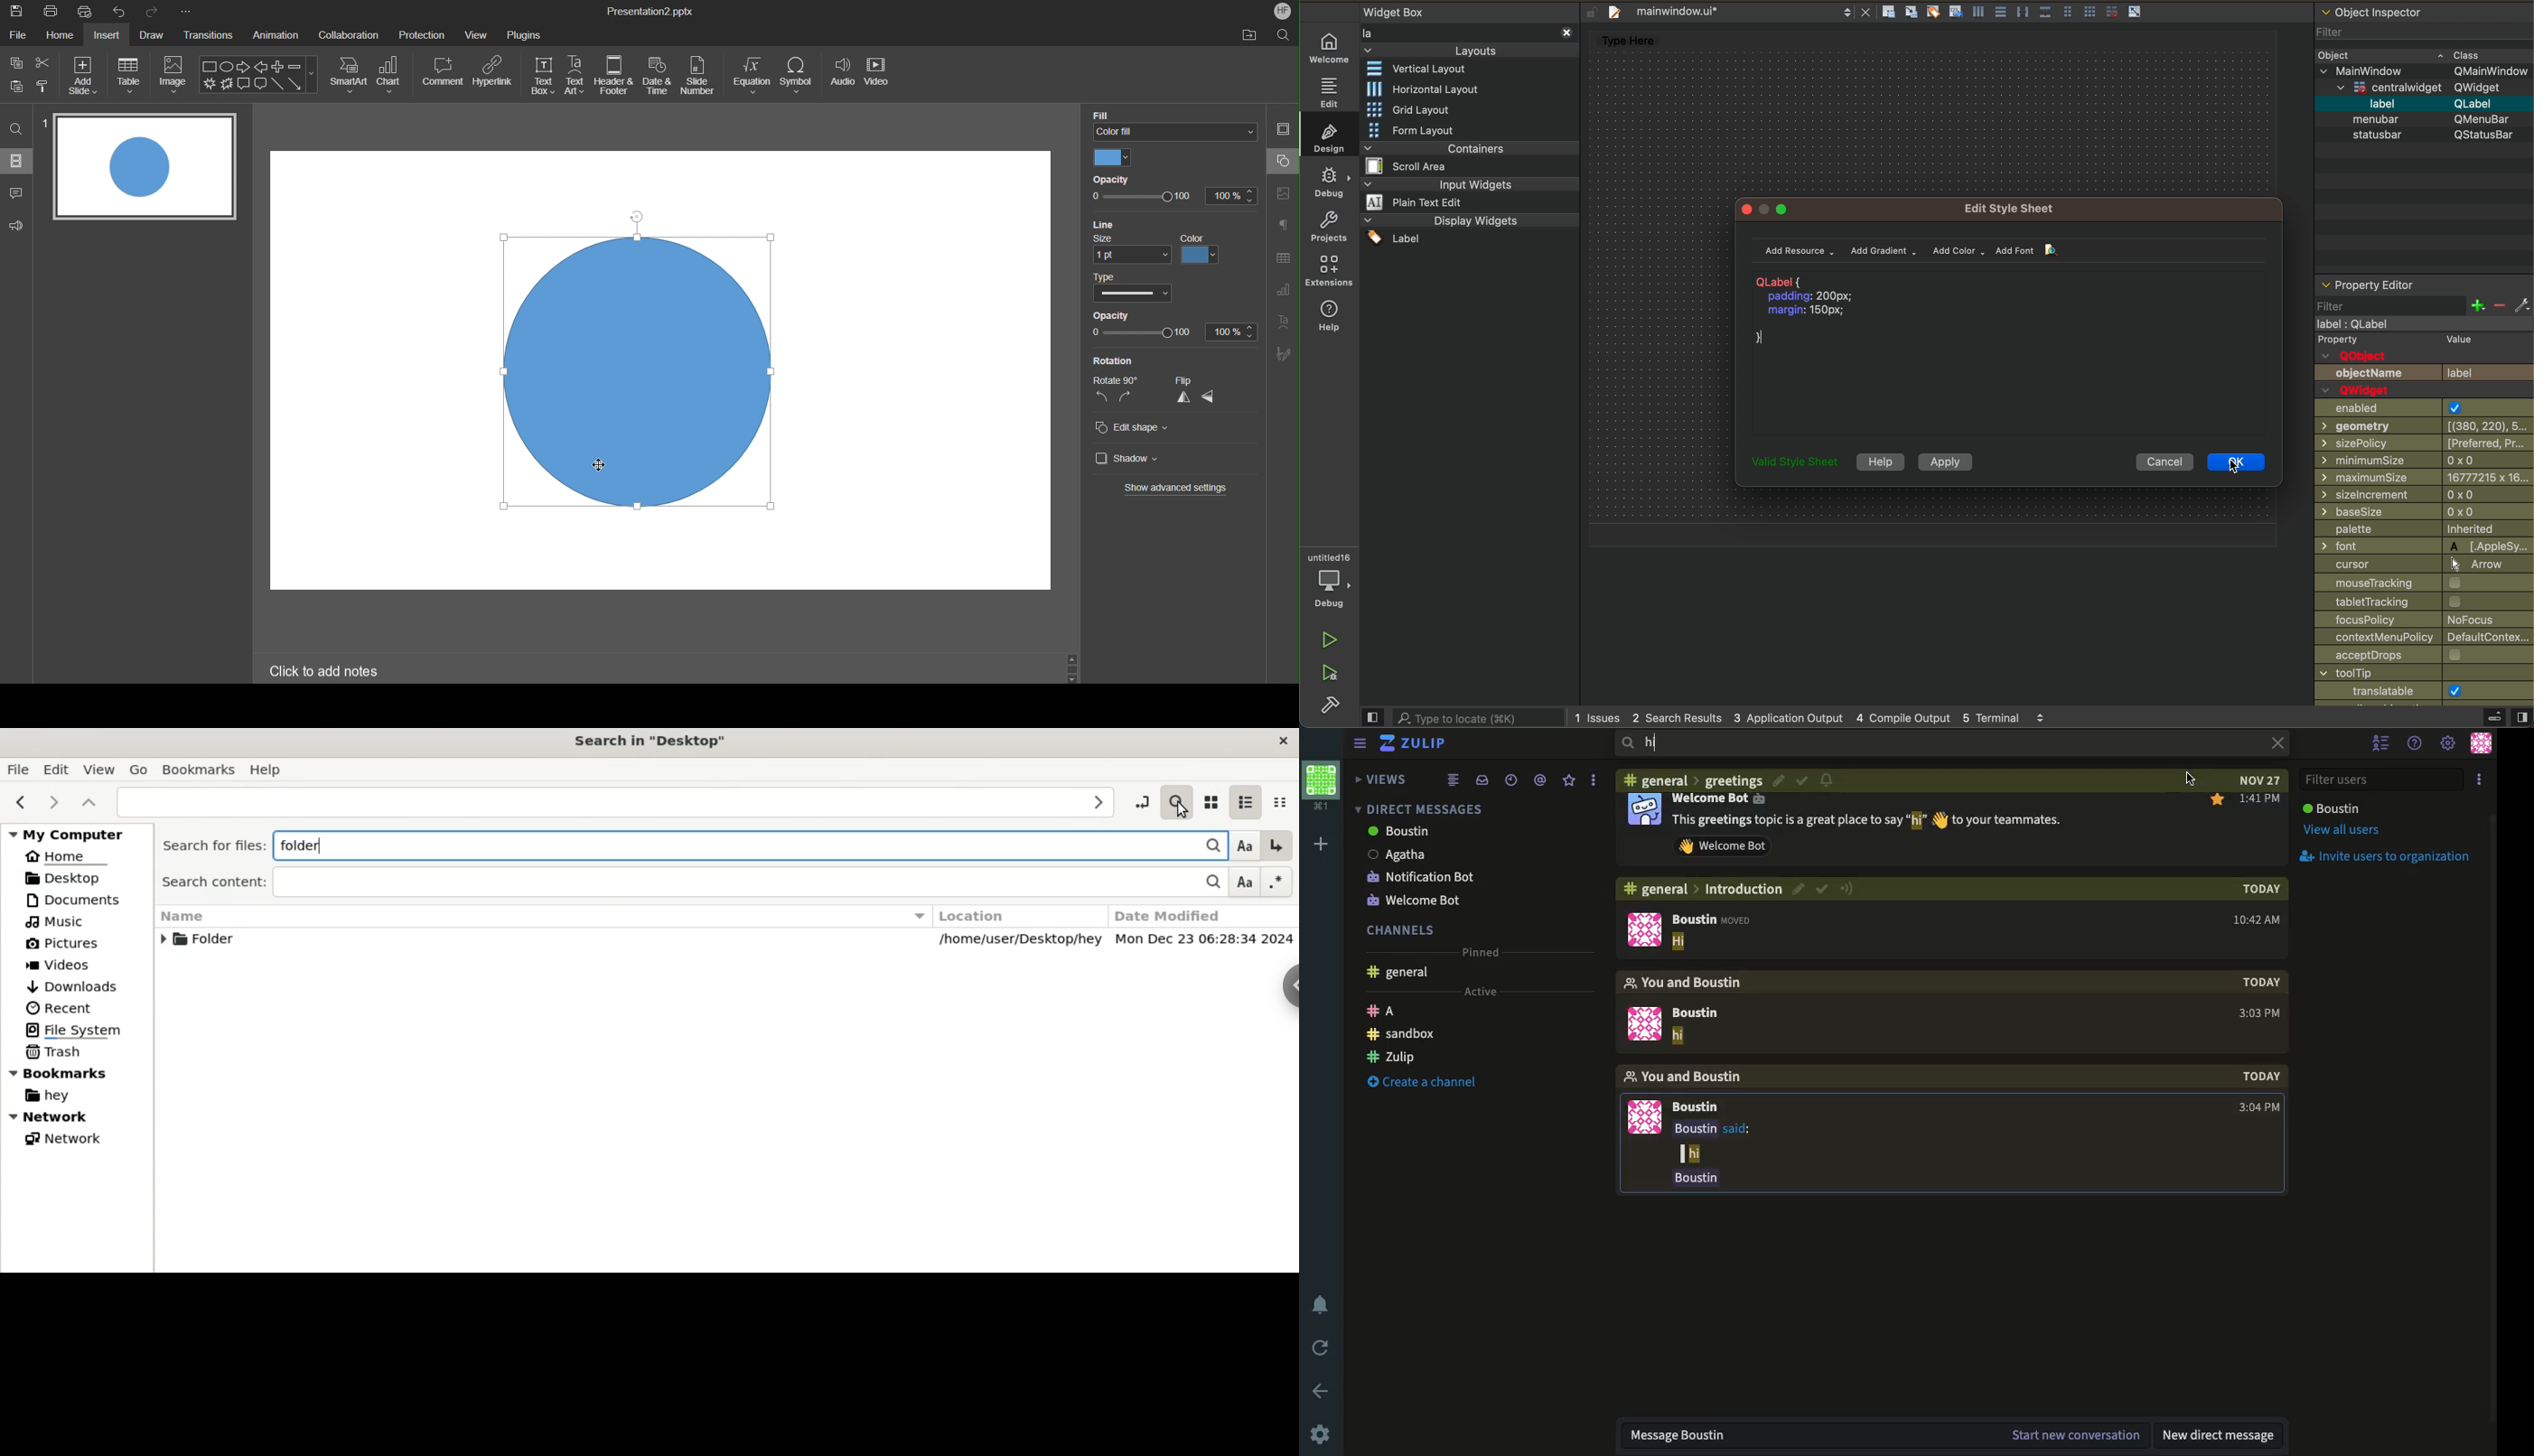  I want to click on edit, so click(1781, 780).